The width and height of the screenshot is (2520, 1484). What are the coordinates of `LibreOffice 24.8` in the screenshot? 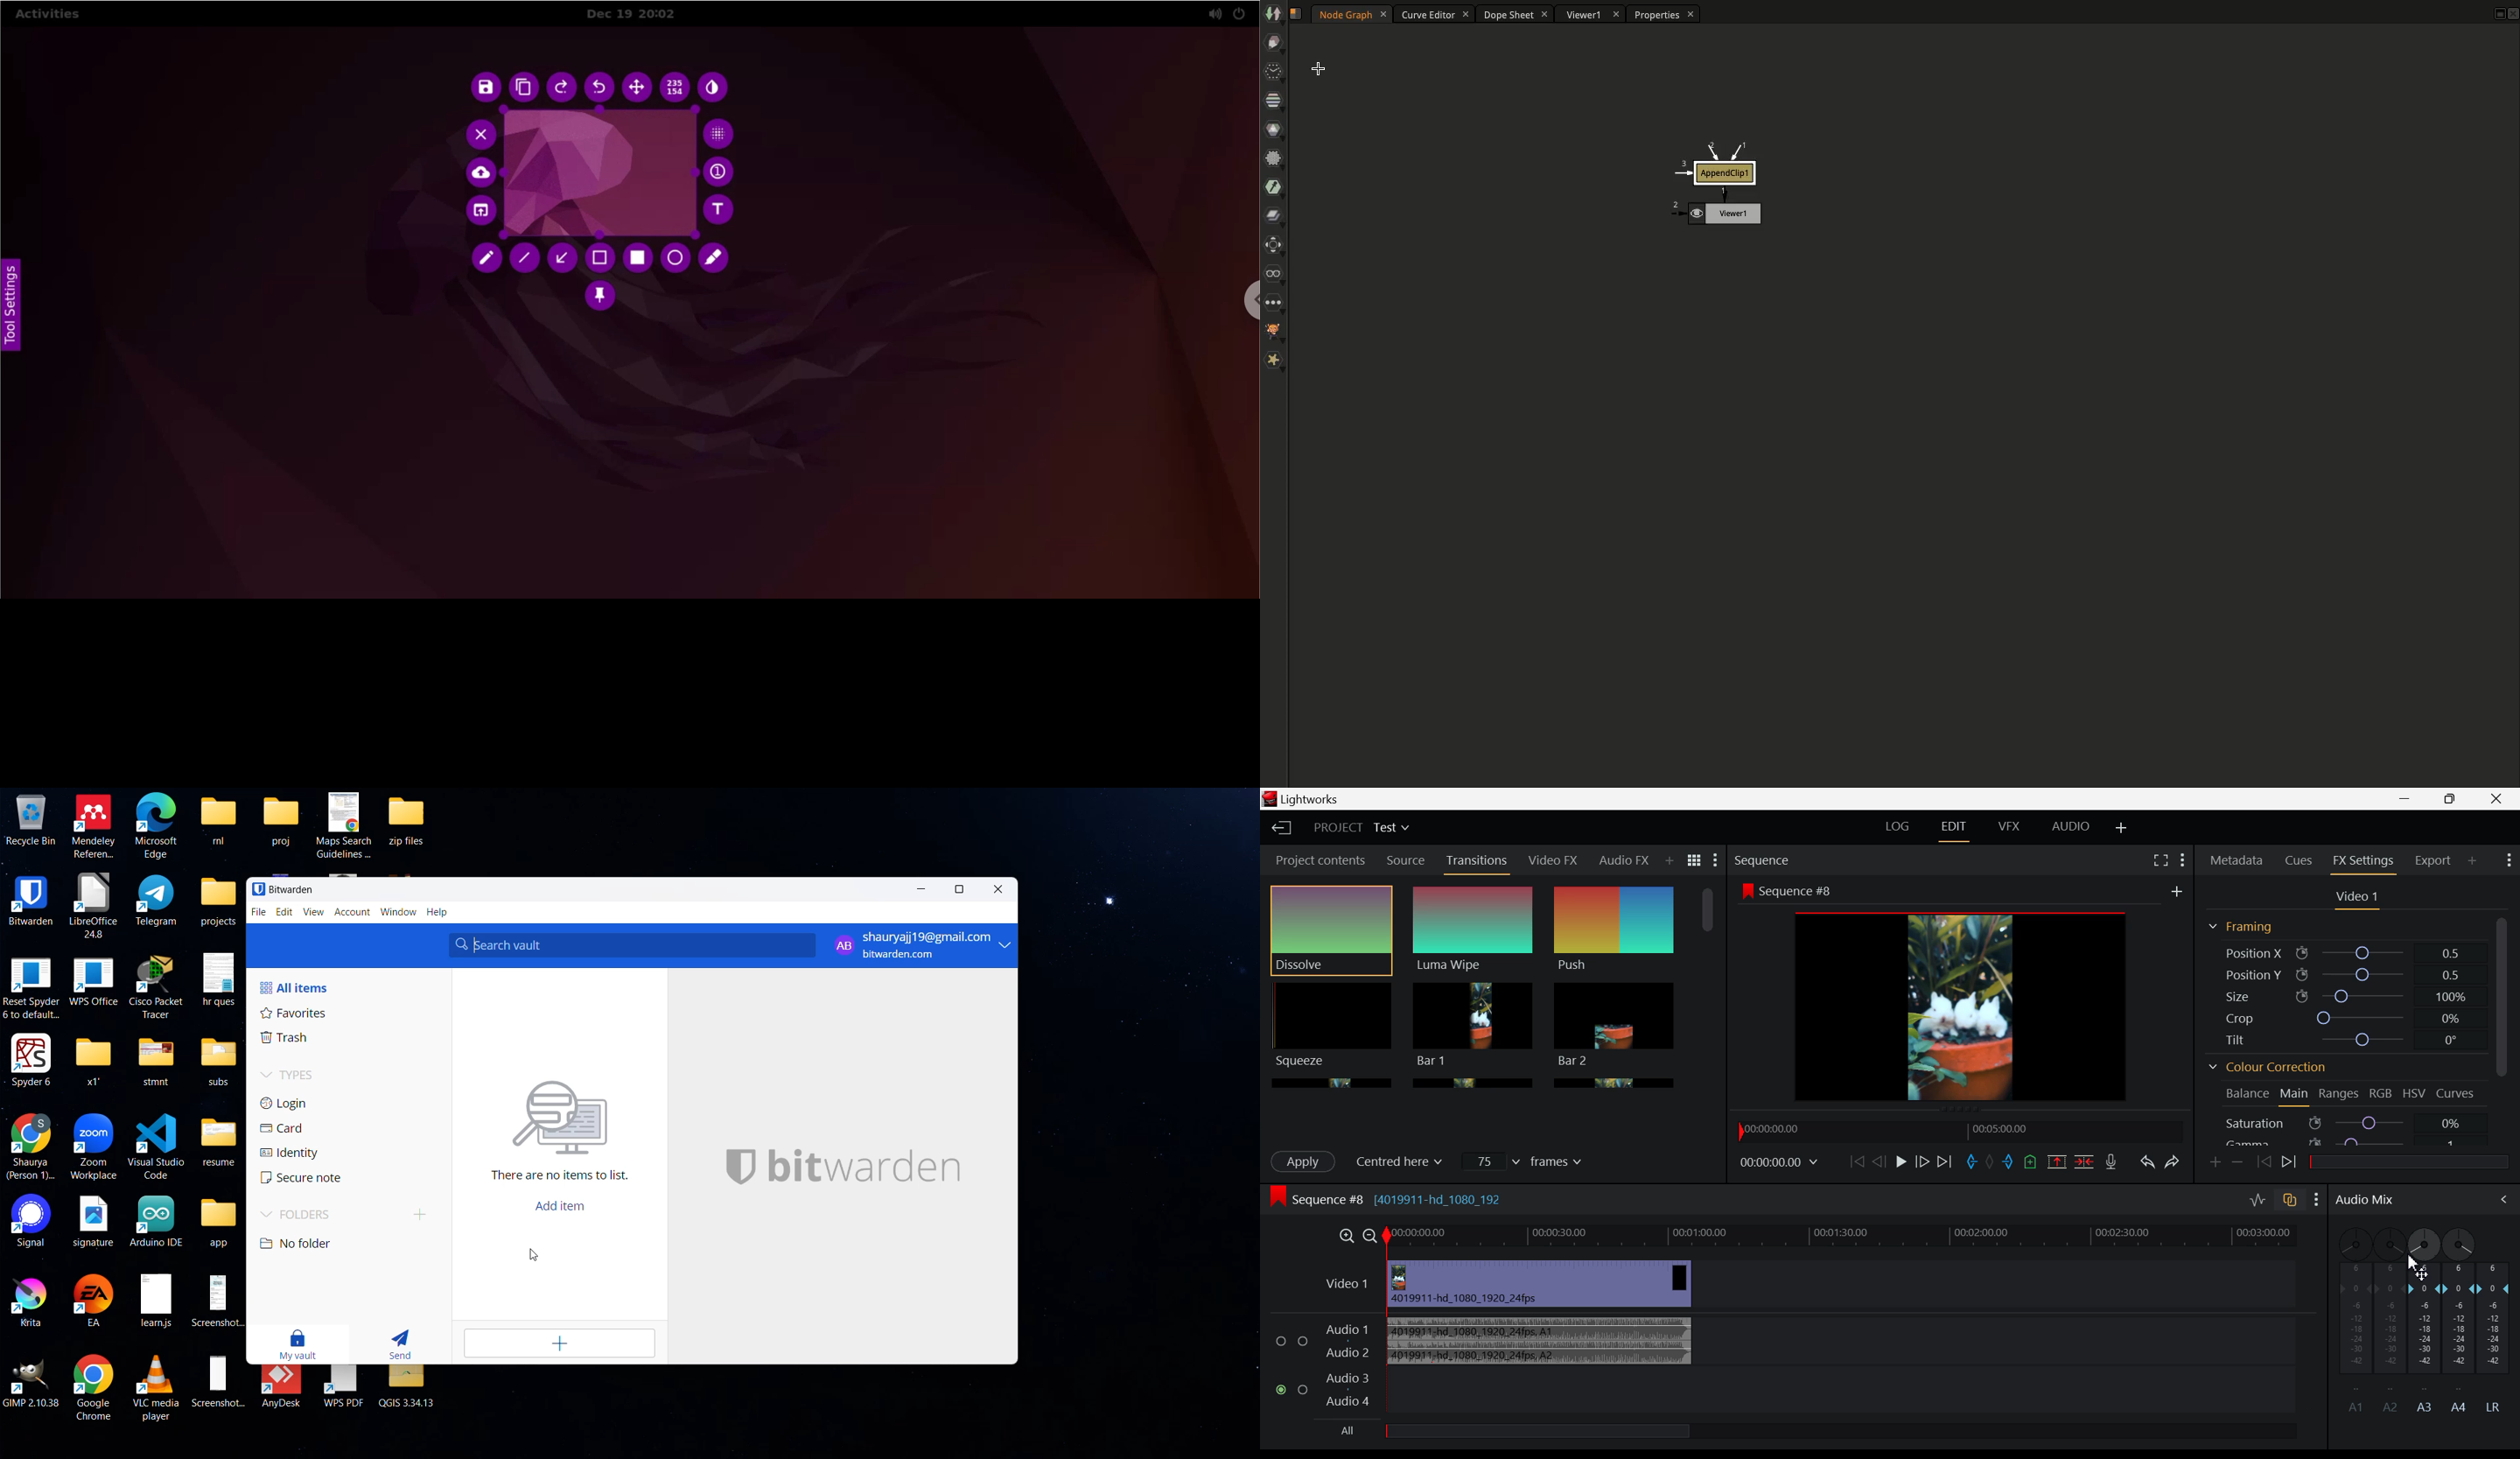 It's located at (93, 905).